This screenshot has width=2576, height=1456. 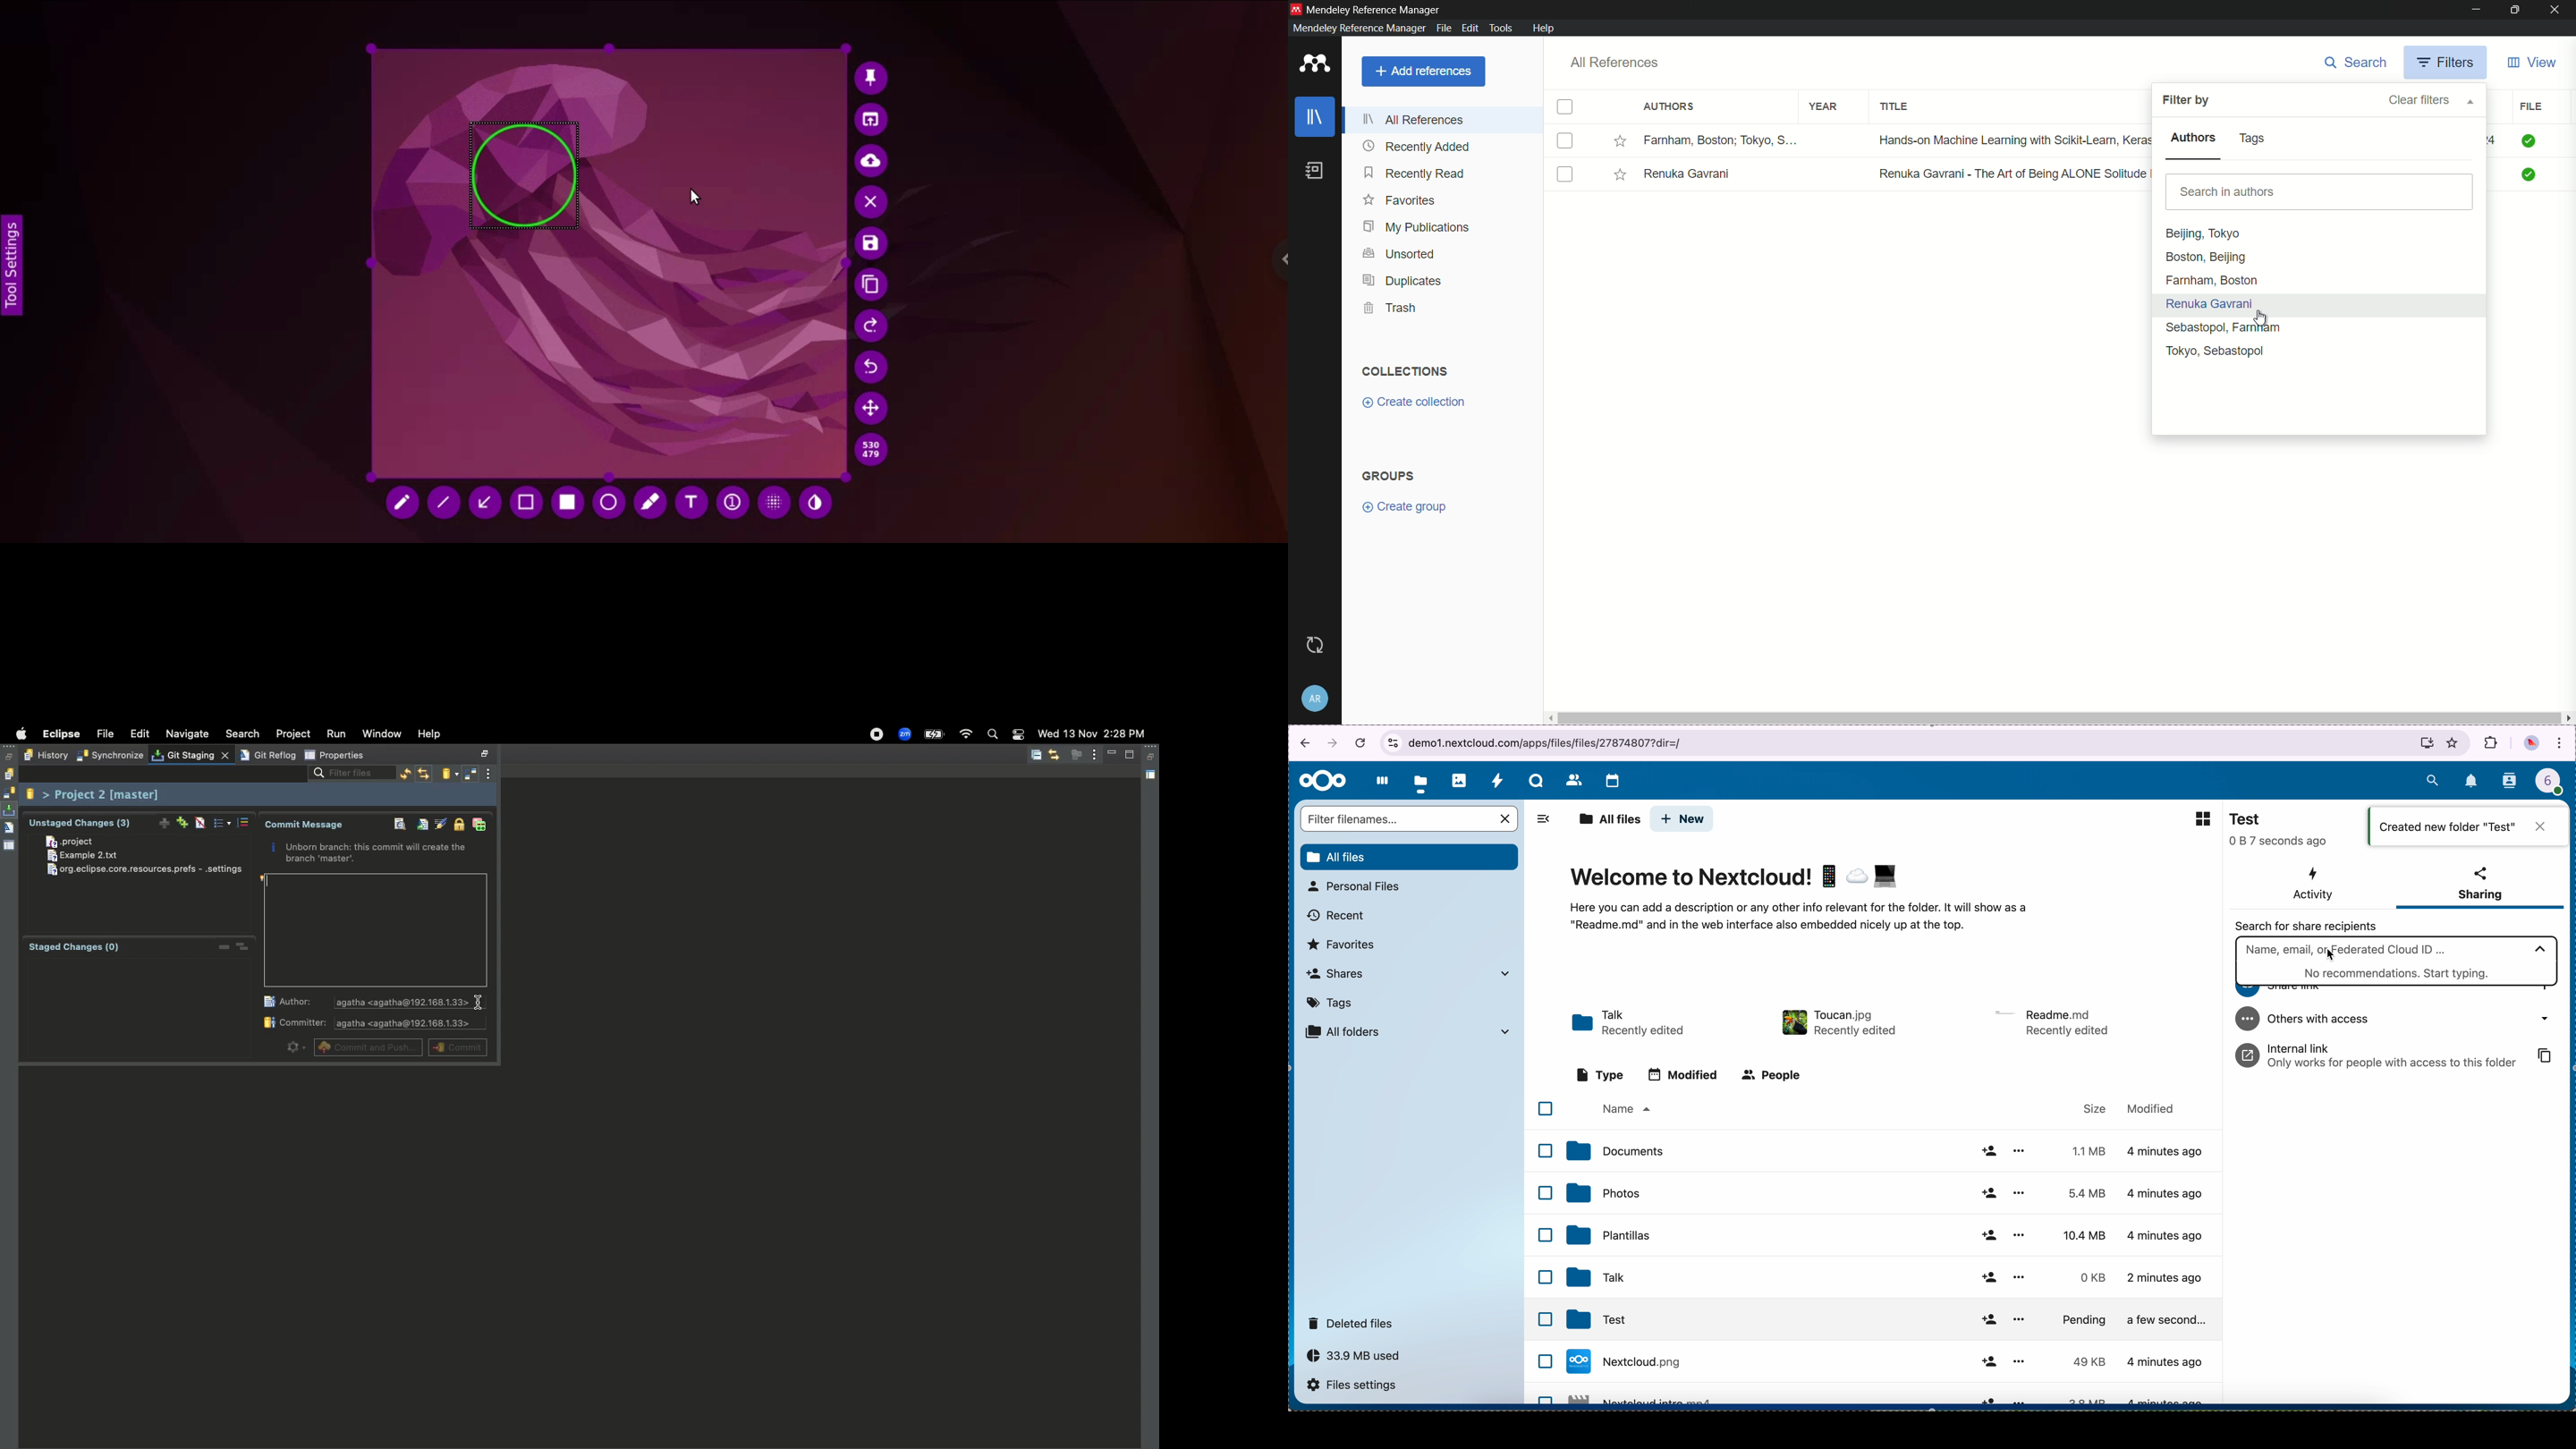 I want to click on check box, so click(x=1565, y=174).